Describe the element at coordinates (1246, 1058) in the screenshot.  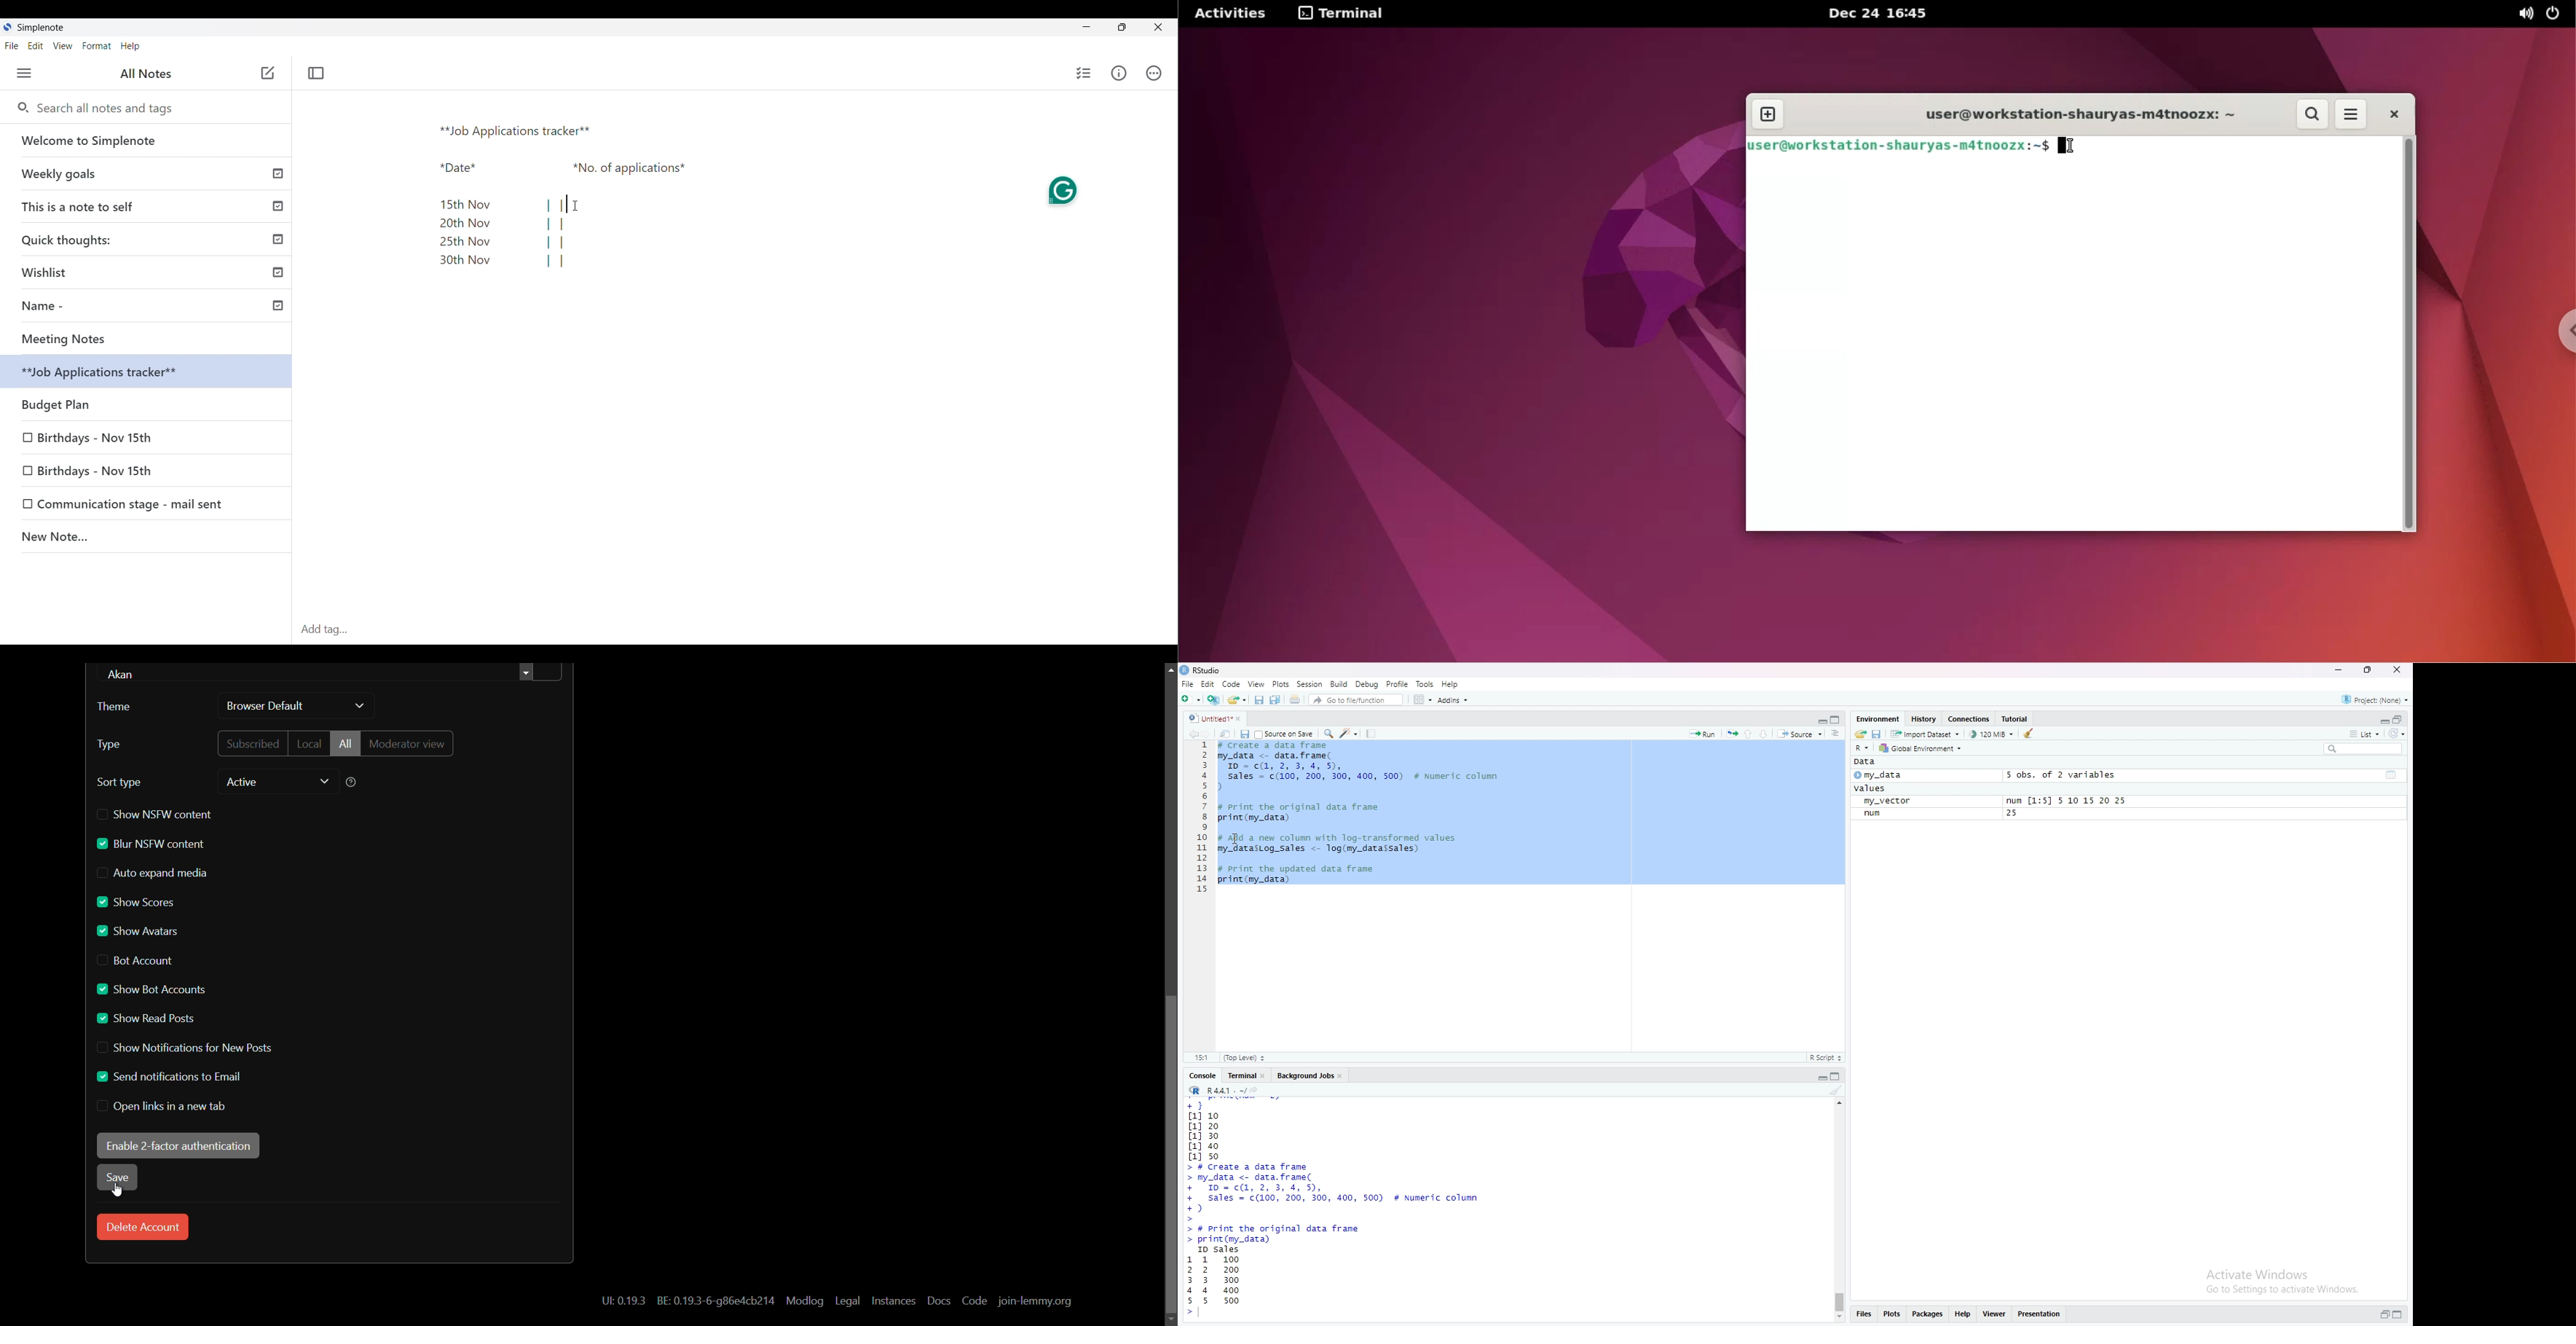
I see `(Top Level)` at that location.